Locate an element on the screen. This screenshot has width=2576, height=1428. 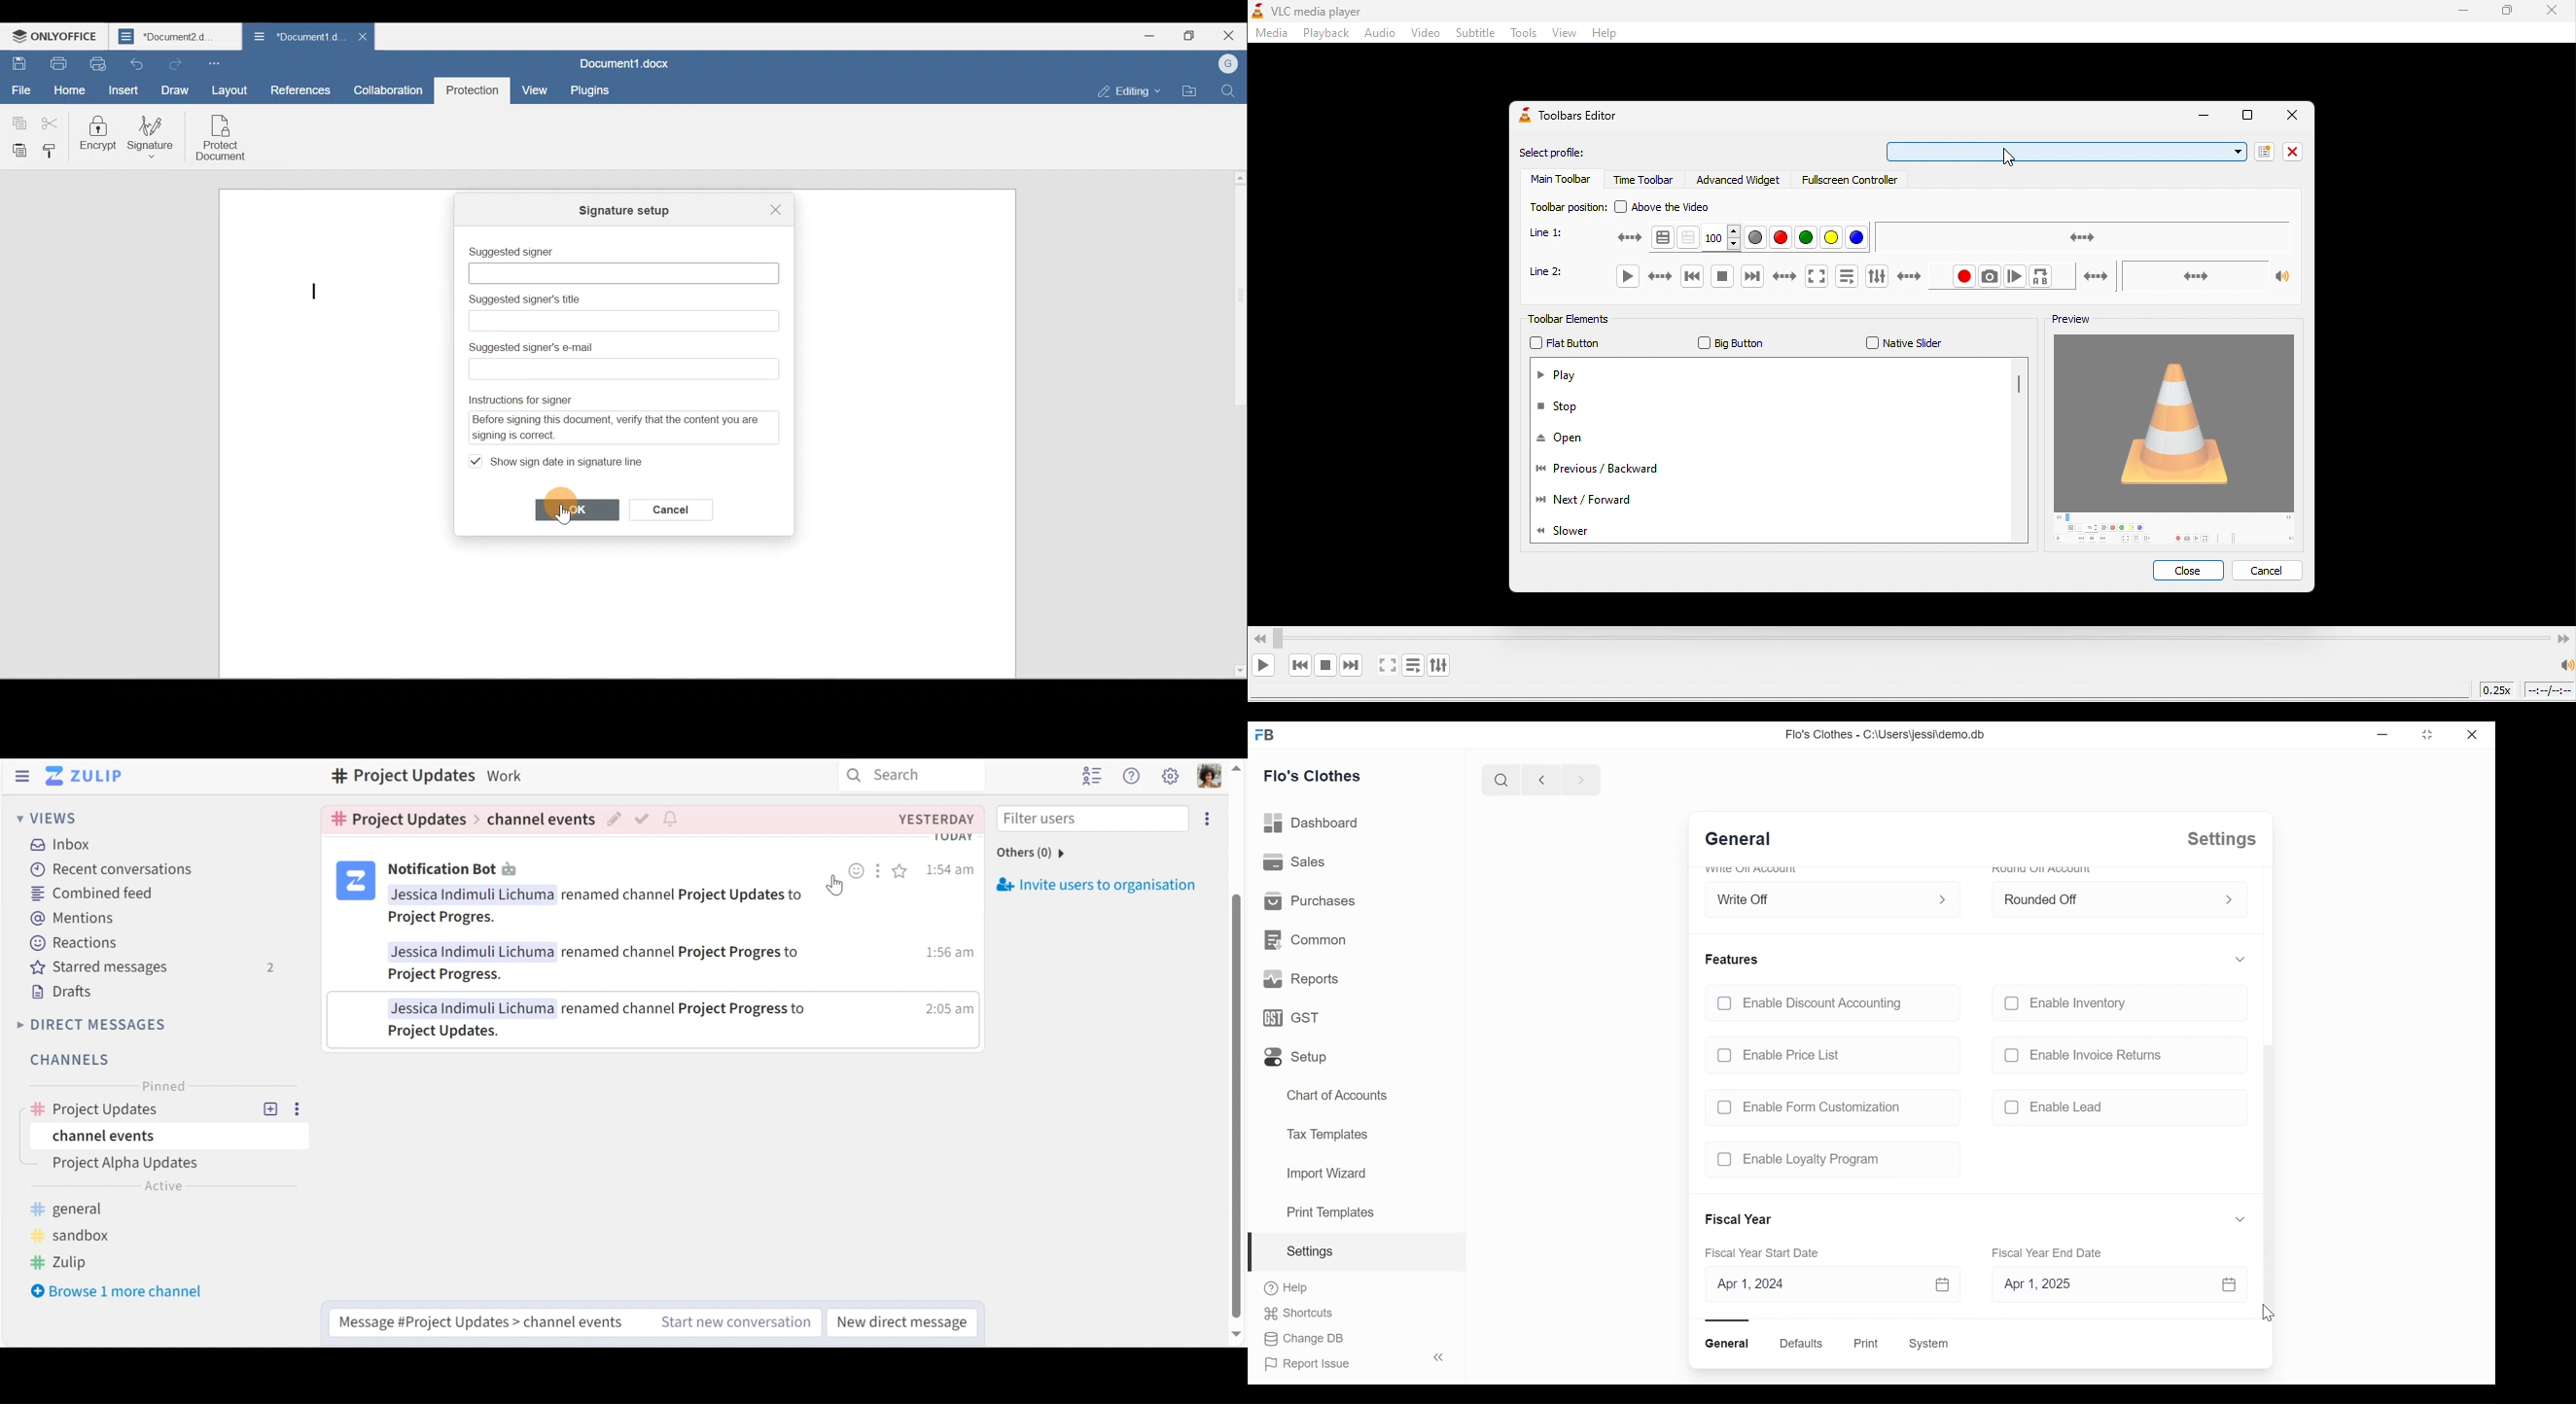
Plugins is located at coordinates (590, 90).